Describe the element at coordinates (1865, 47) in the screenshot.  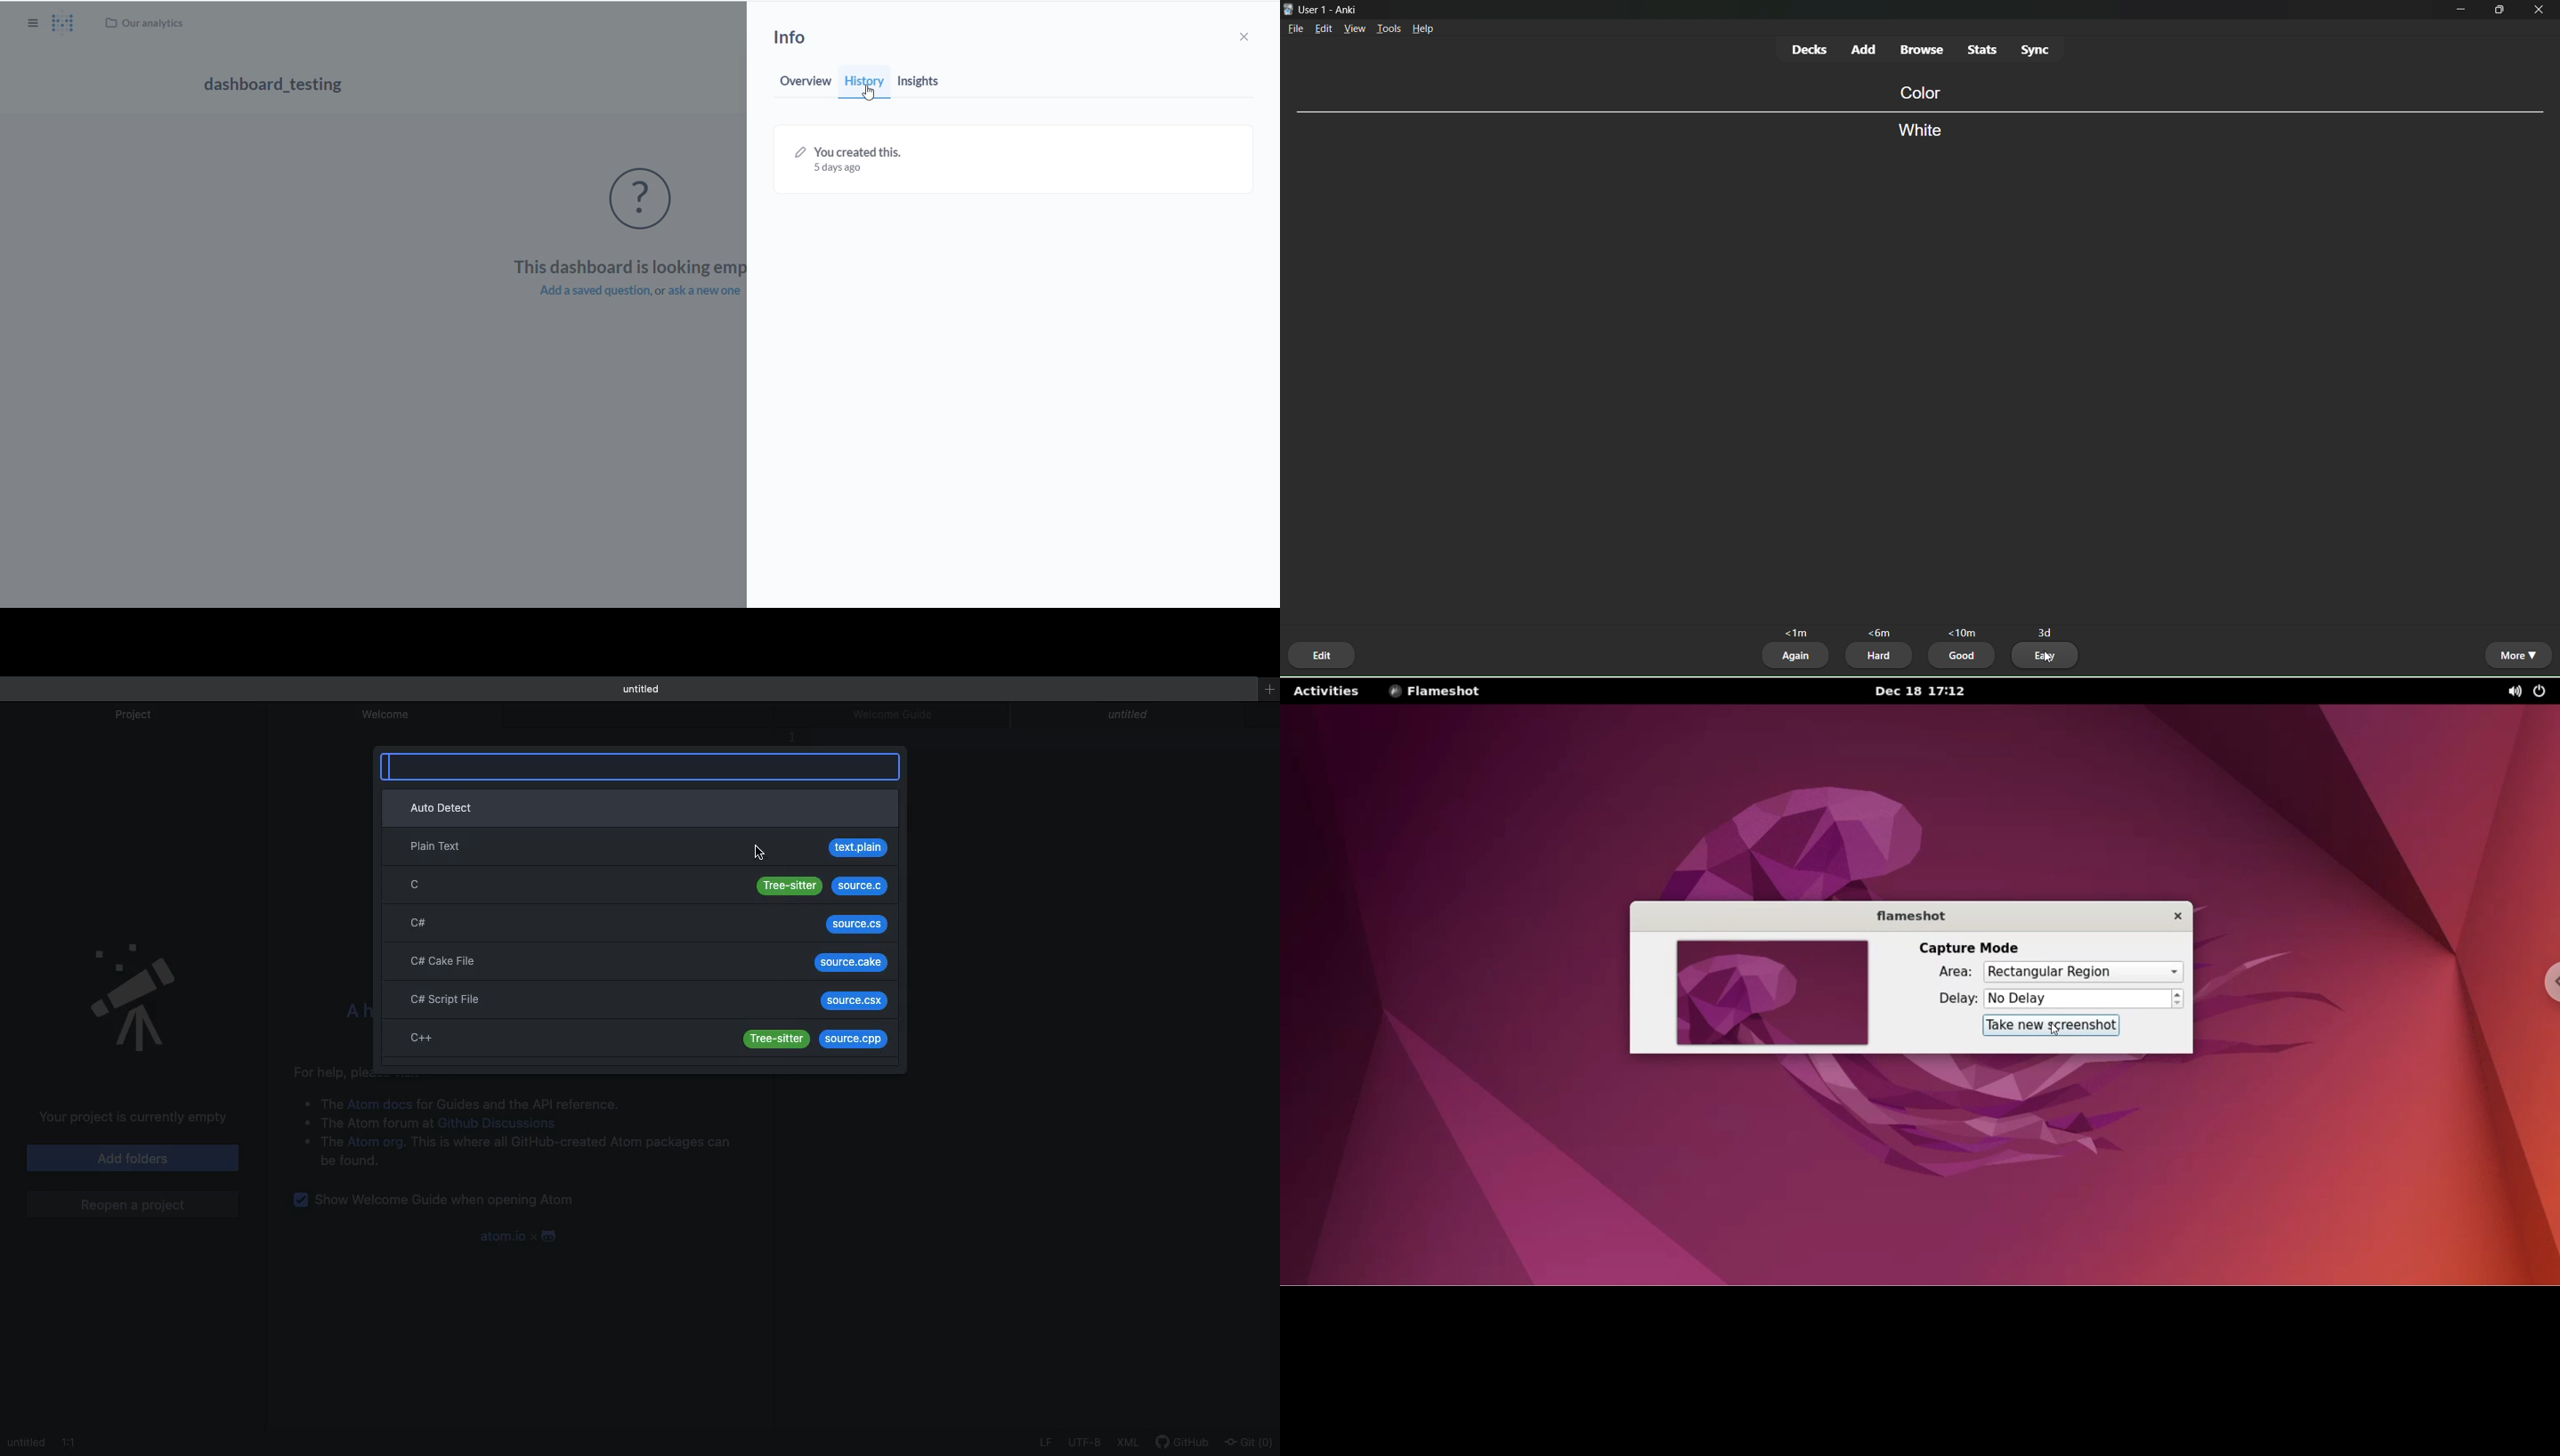
I see `add` at that location.